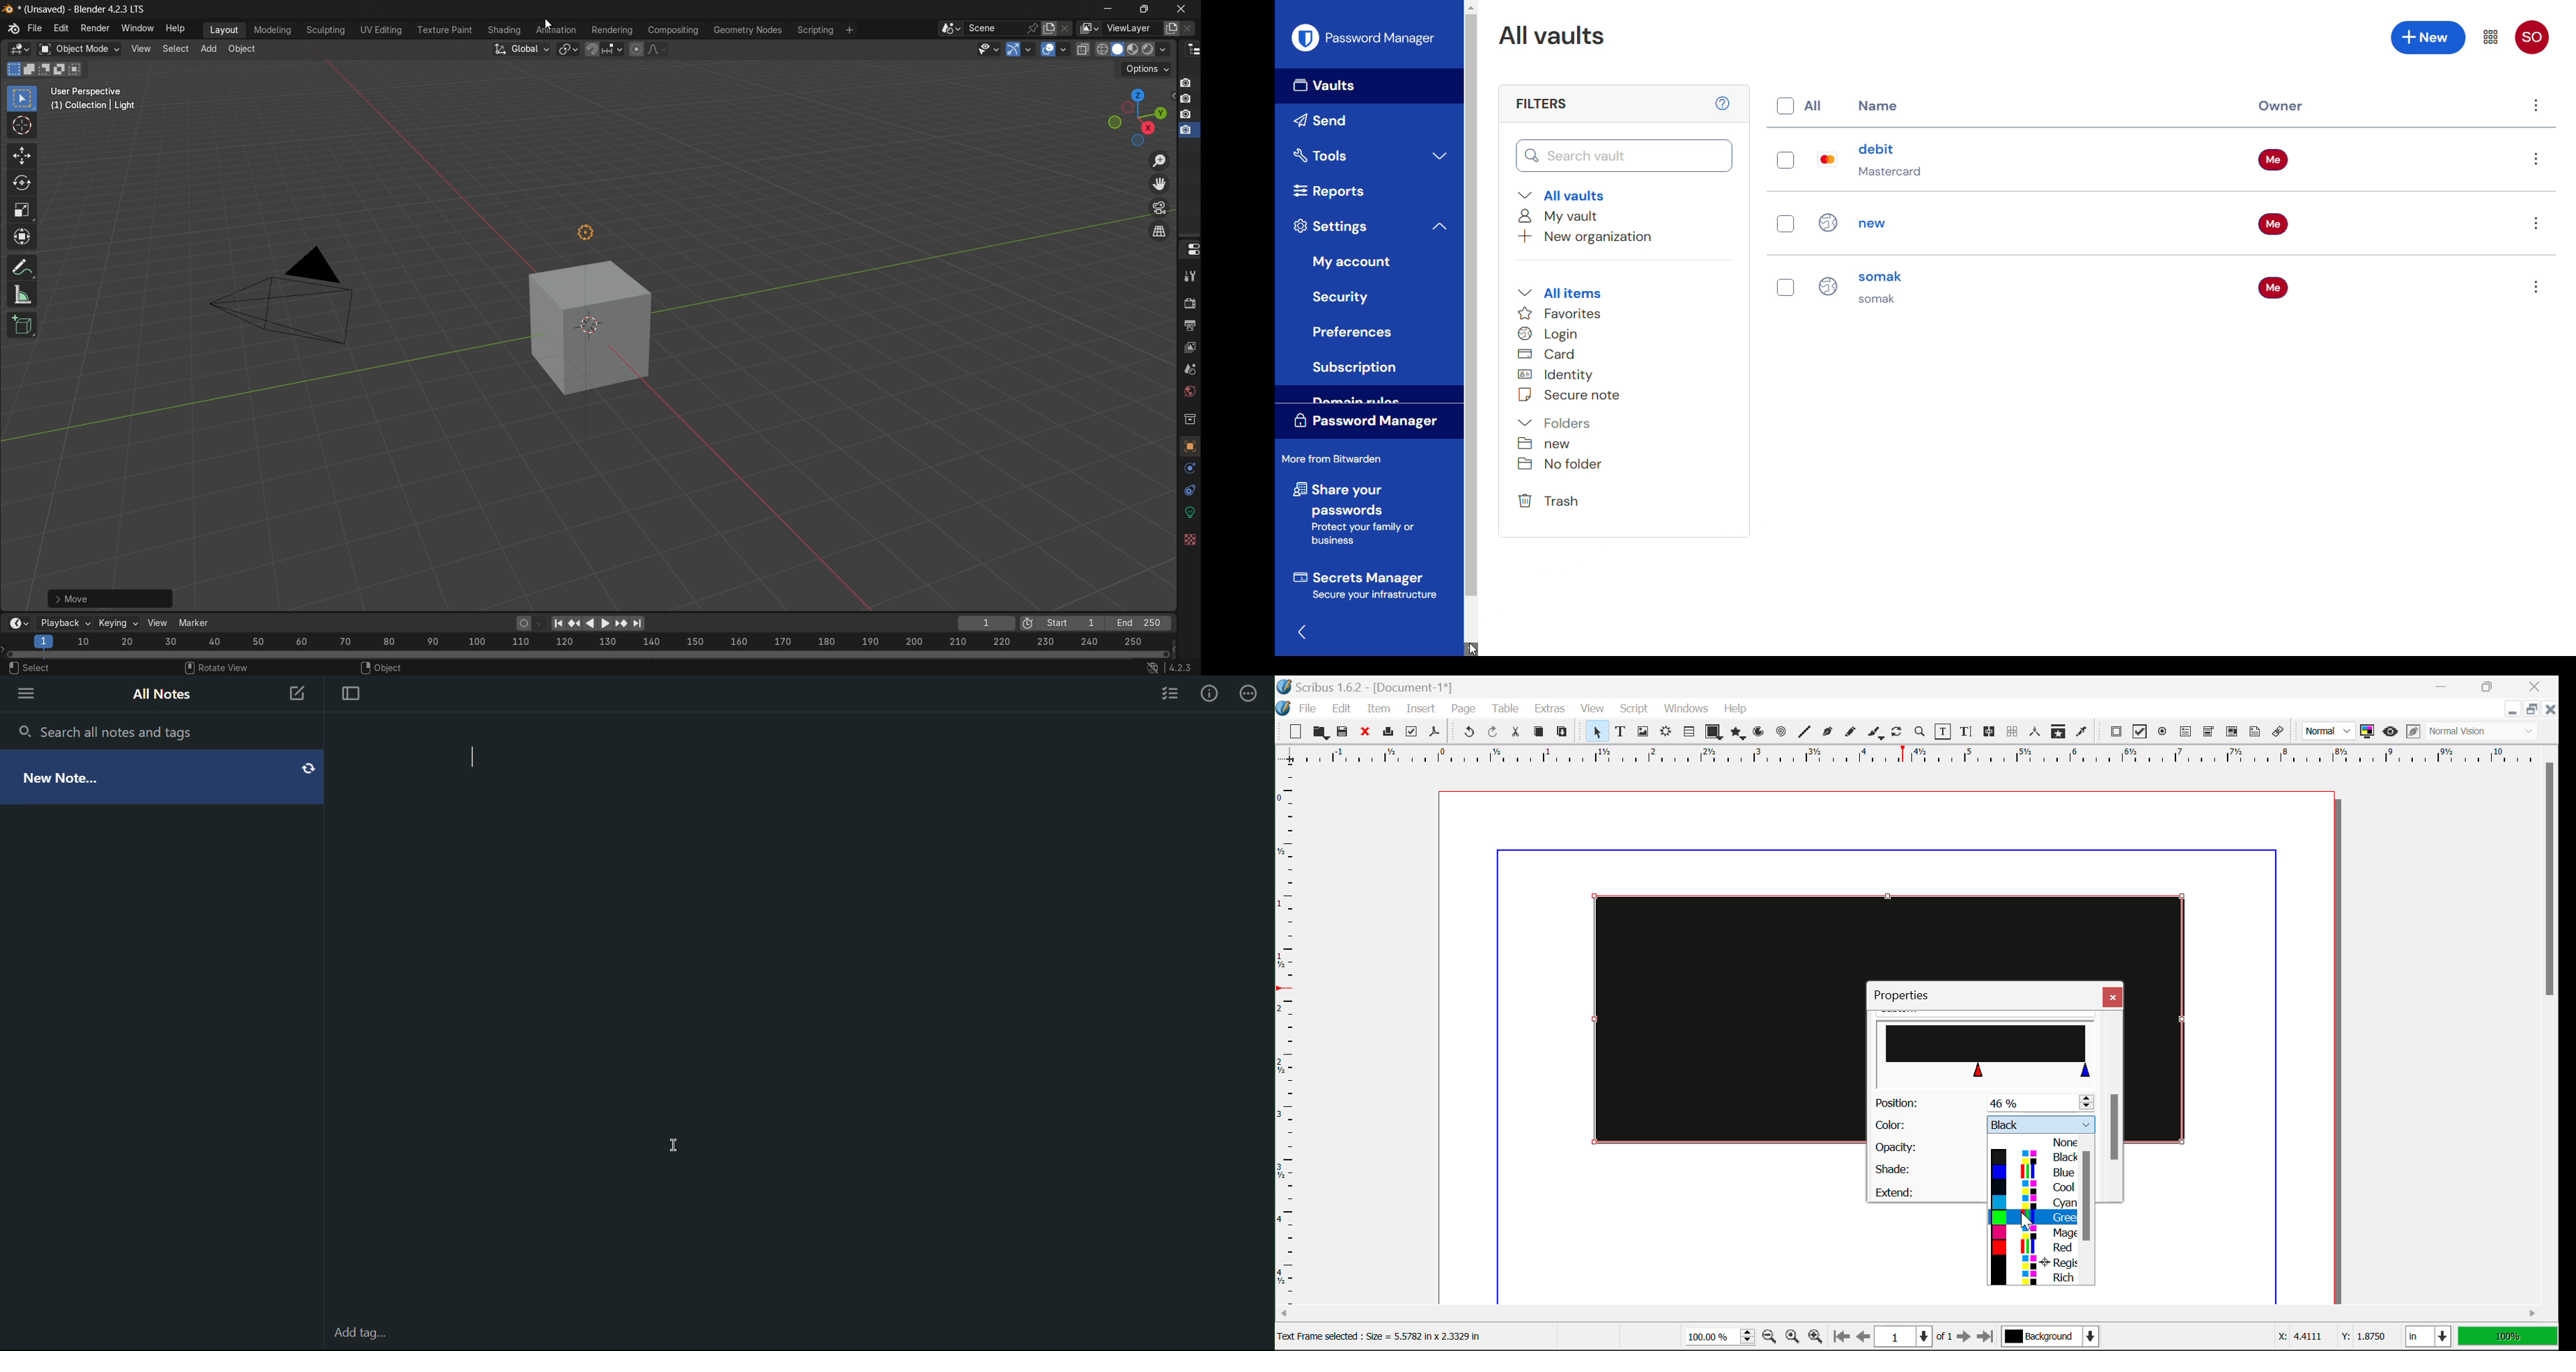 The width and height of the screenshot is (2576, 1372). I want to click on New Note, so click(164, 773).